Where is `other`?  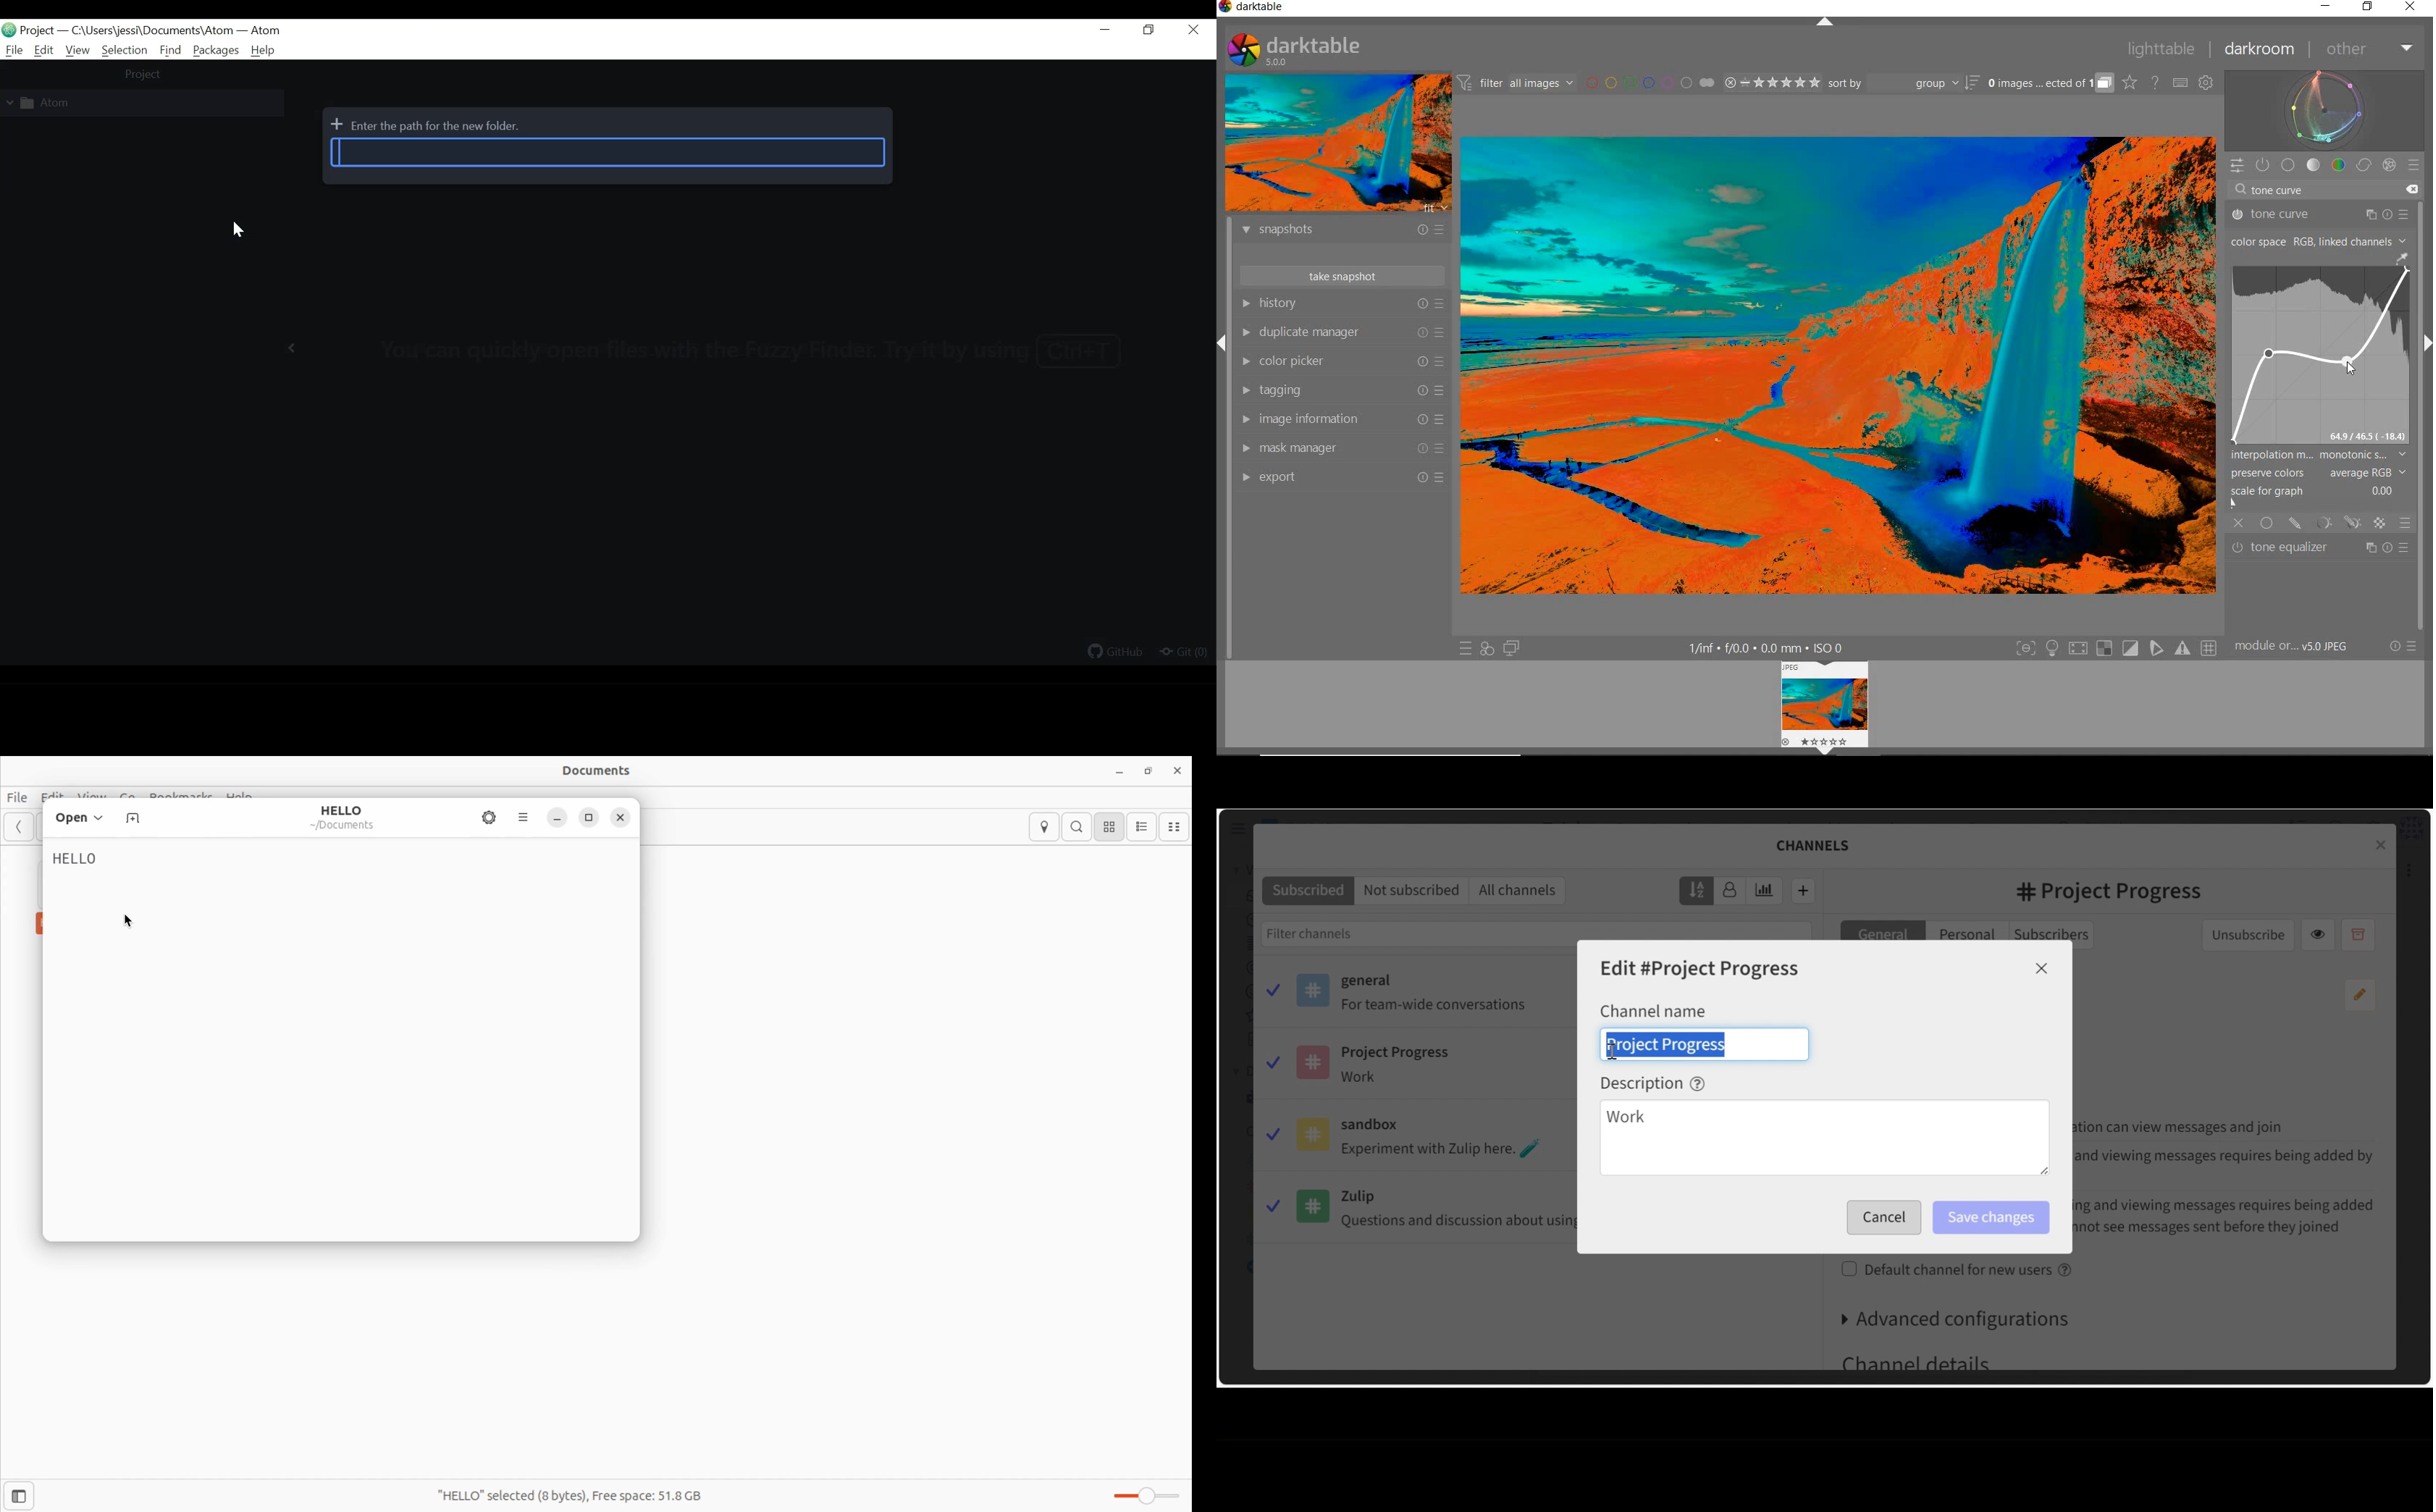 other is located at coordinates (2366, 49).